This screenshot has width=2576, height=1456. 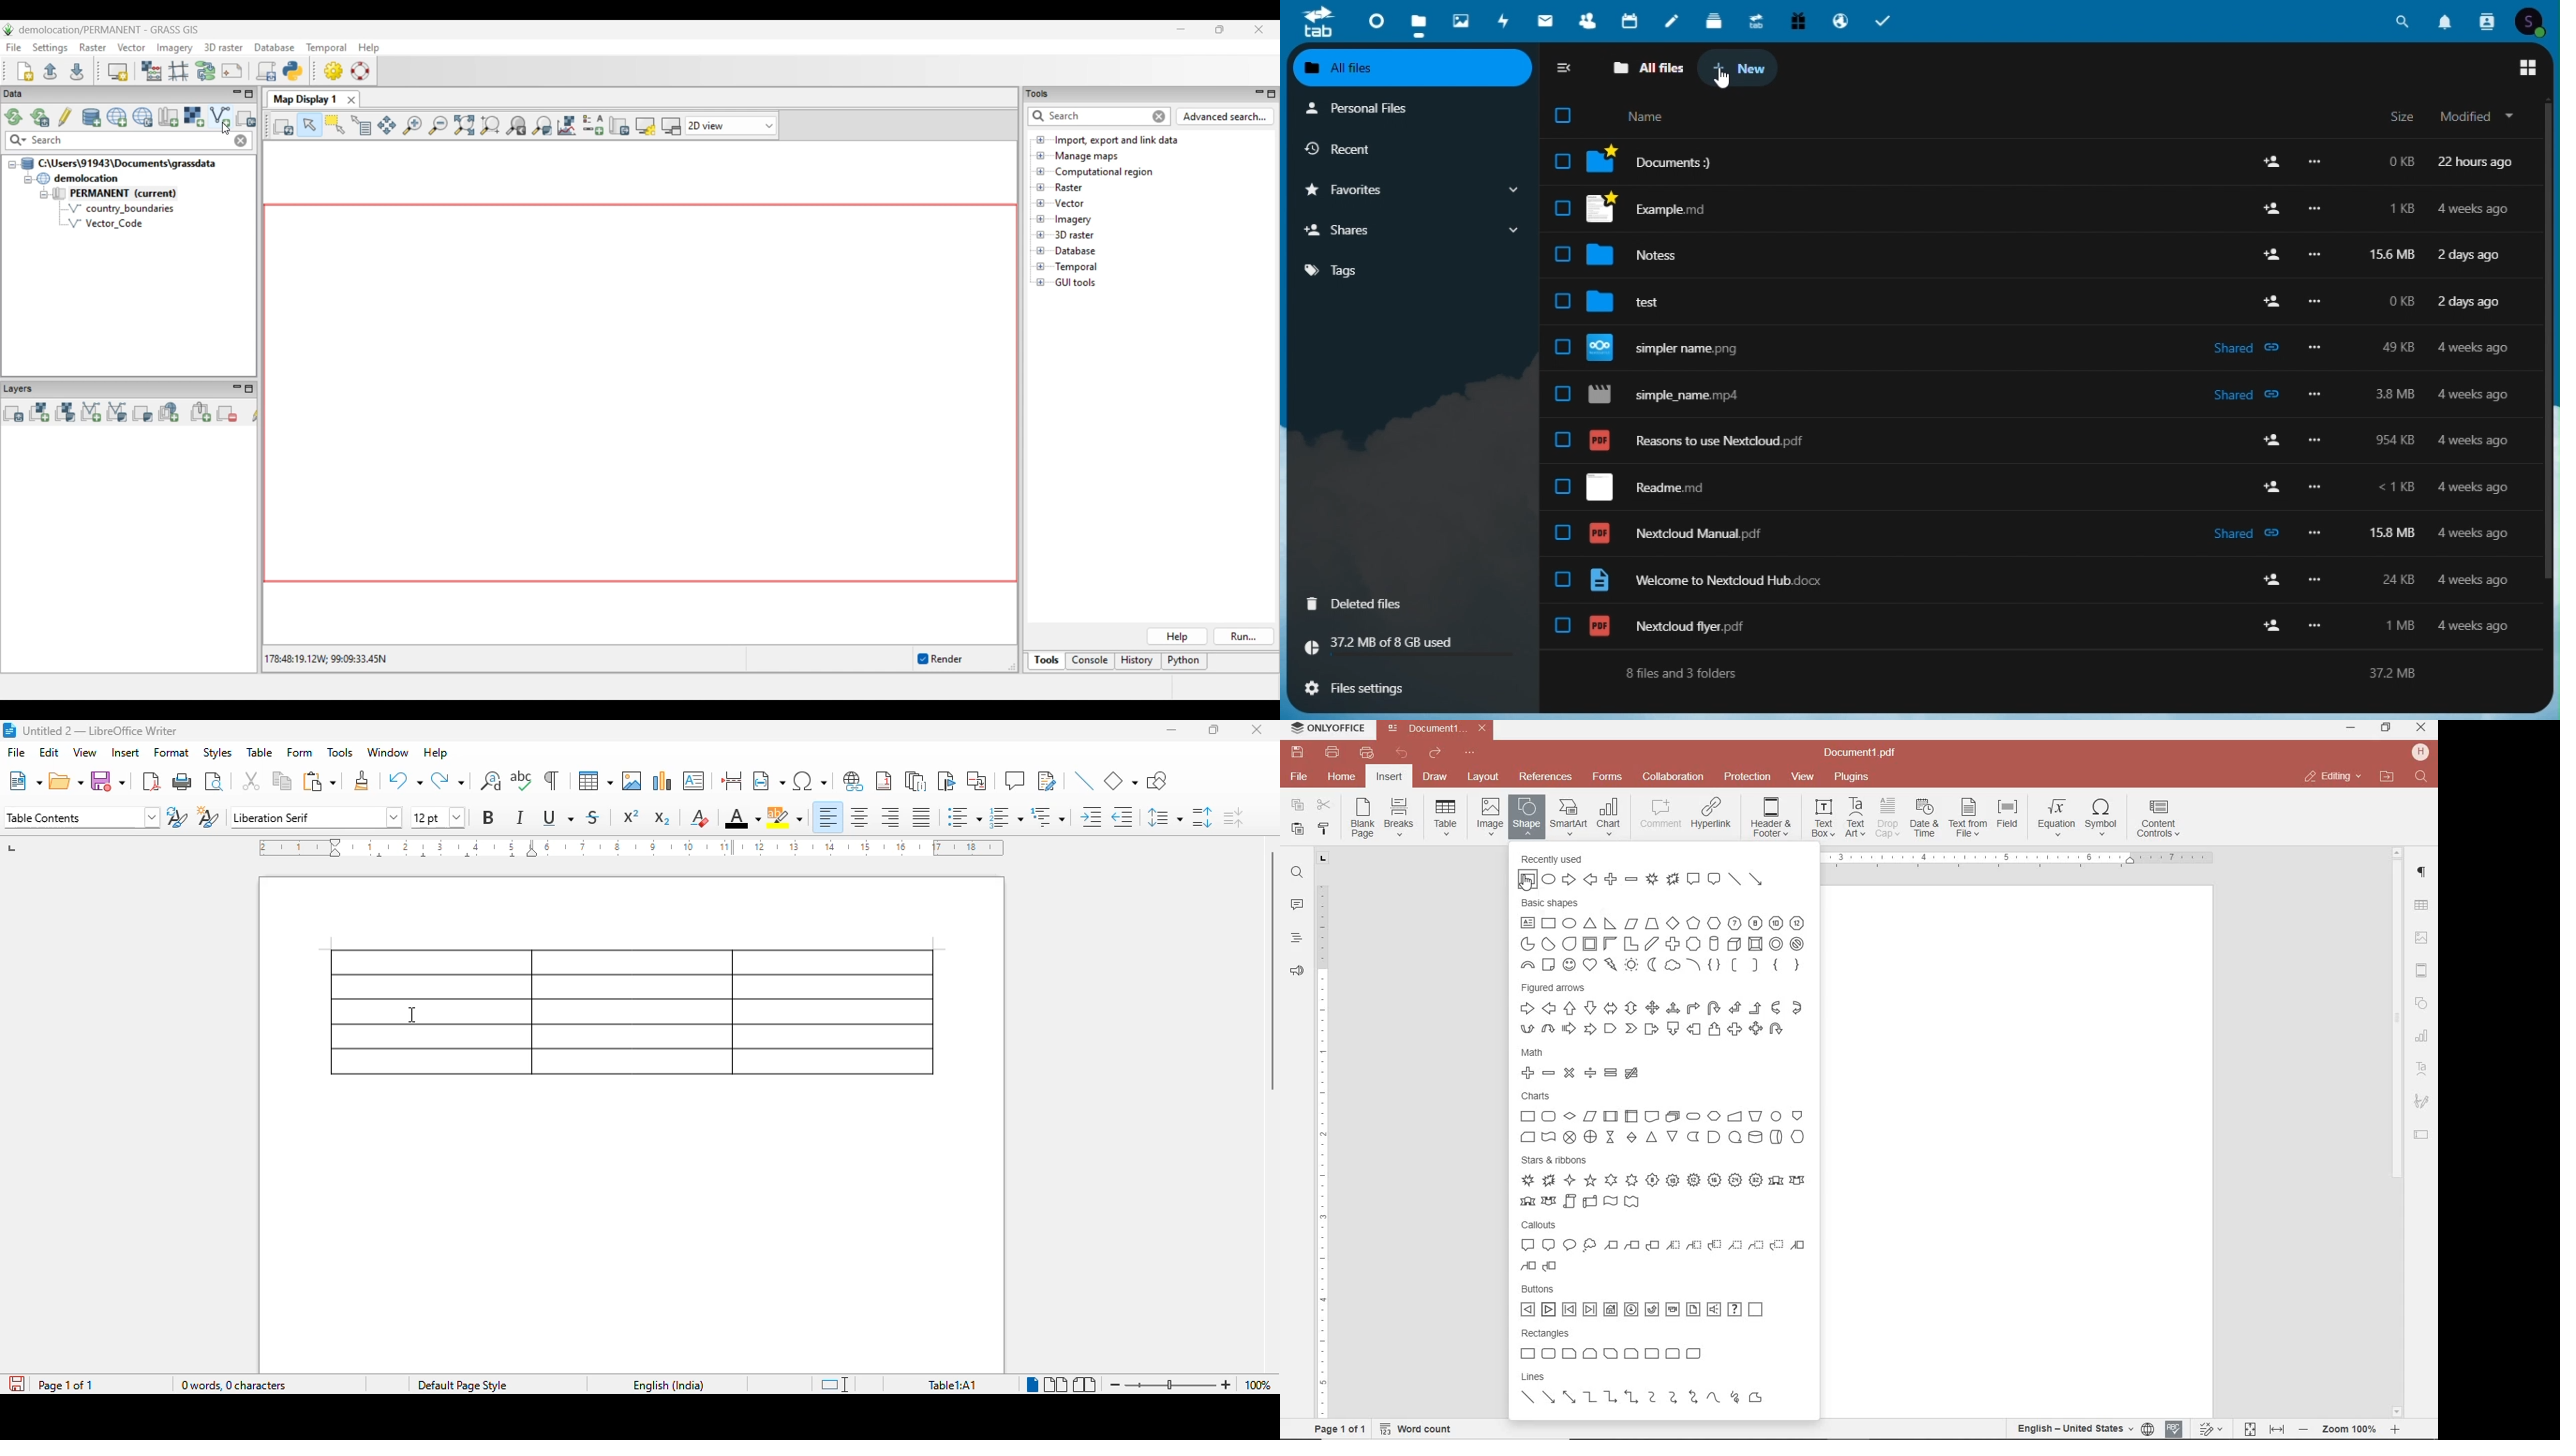 I want to click on Run, so click(x=1245, y=637).